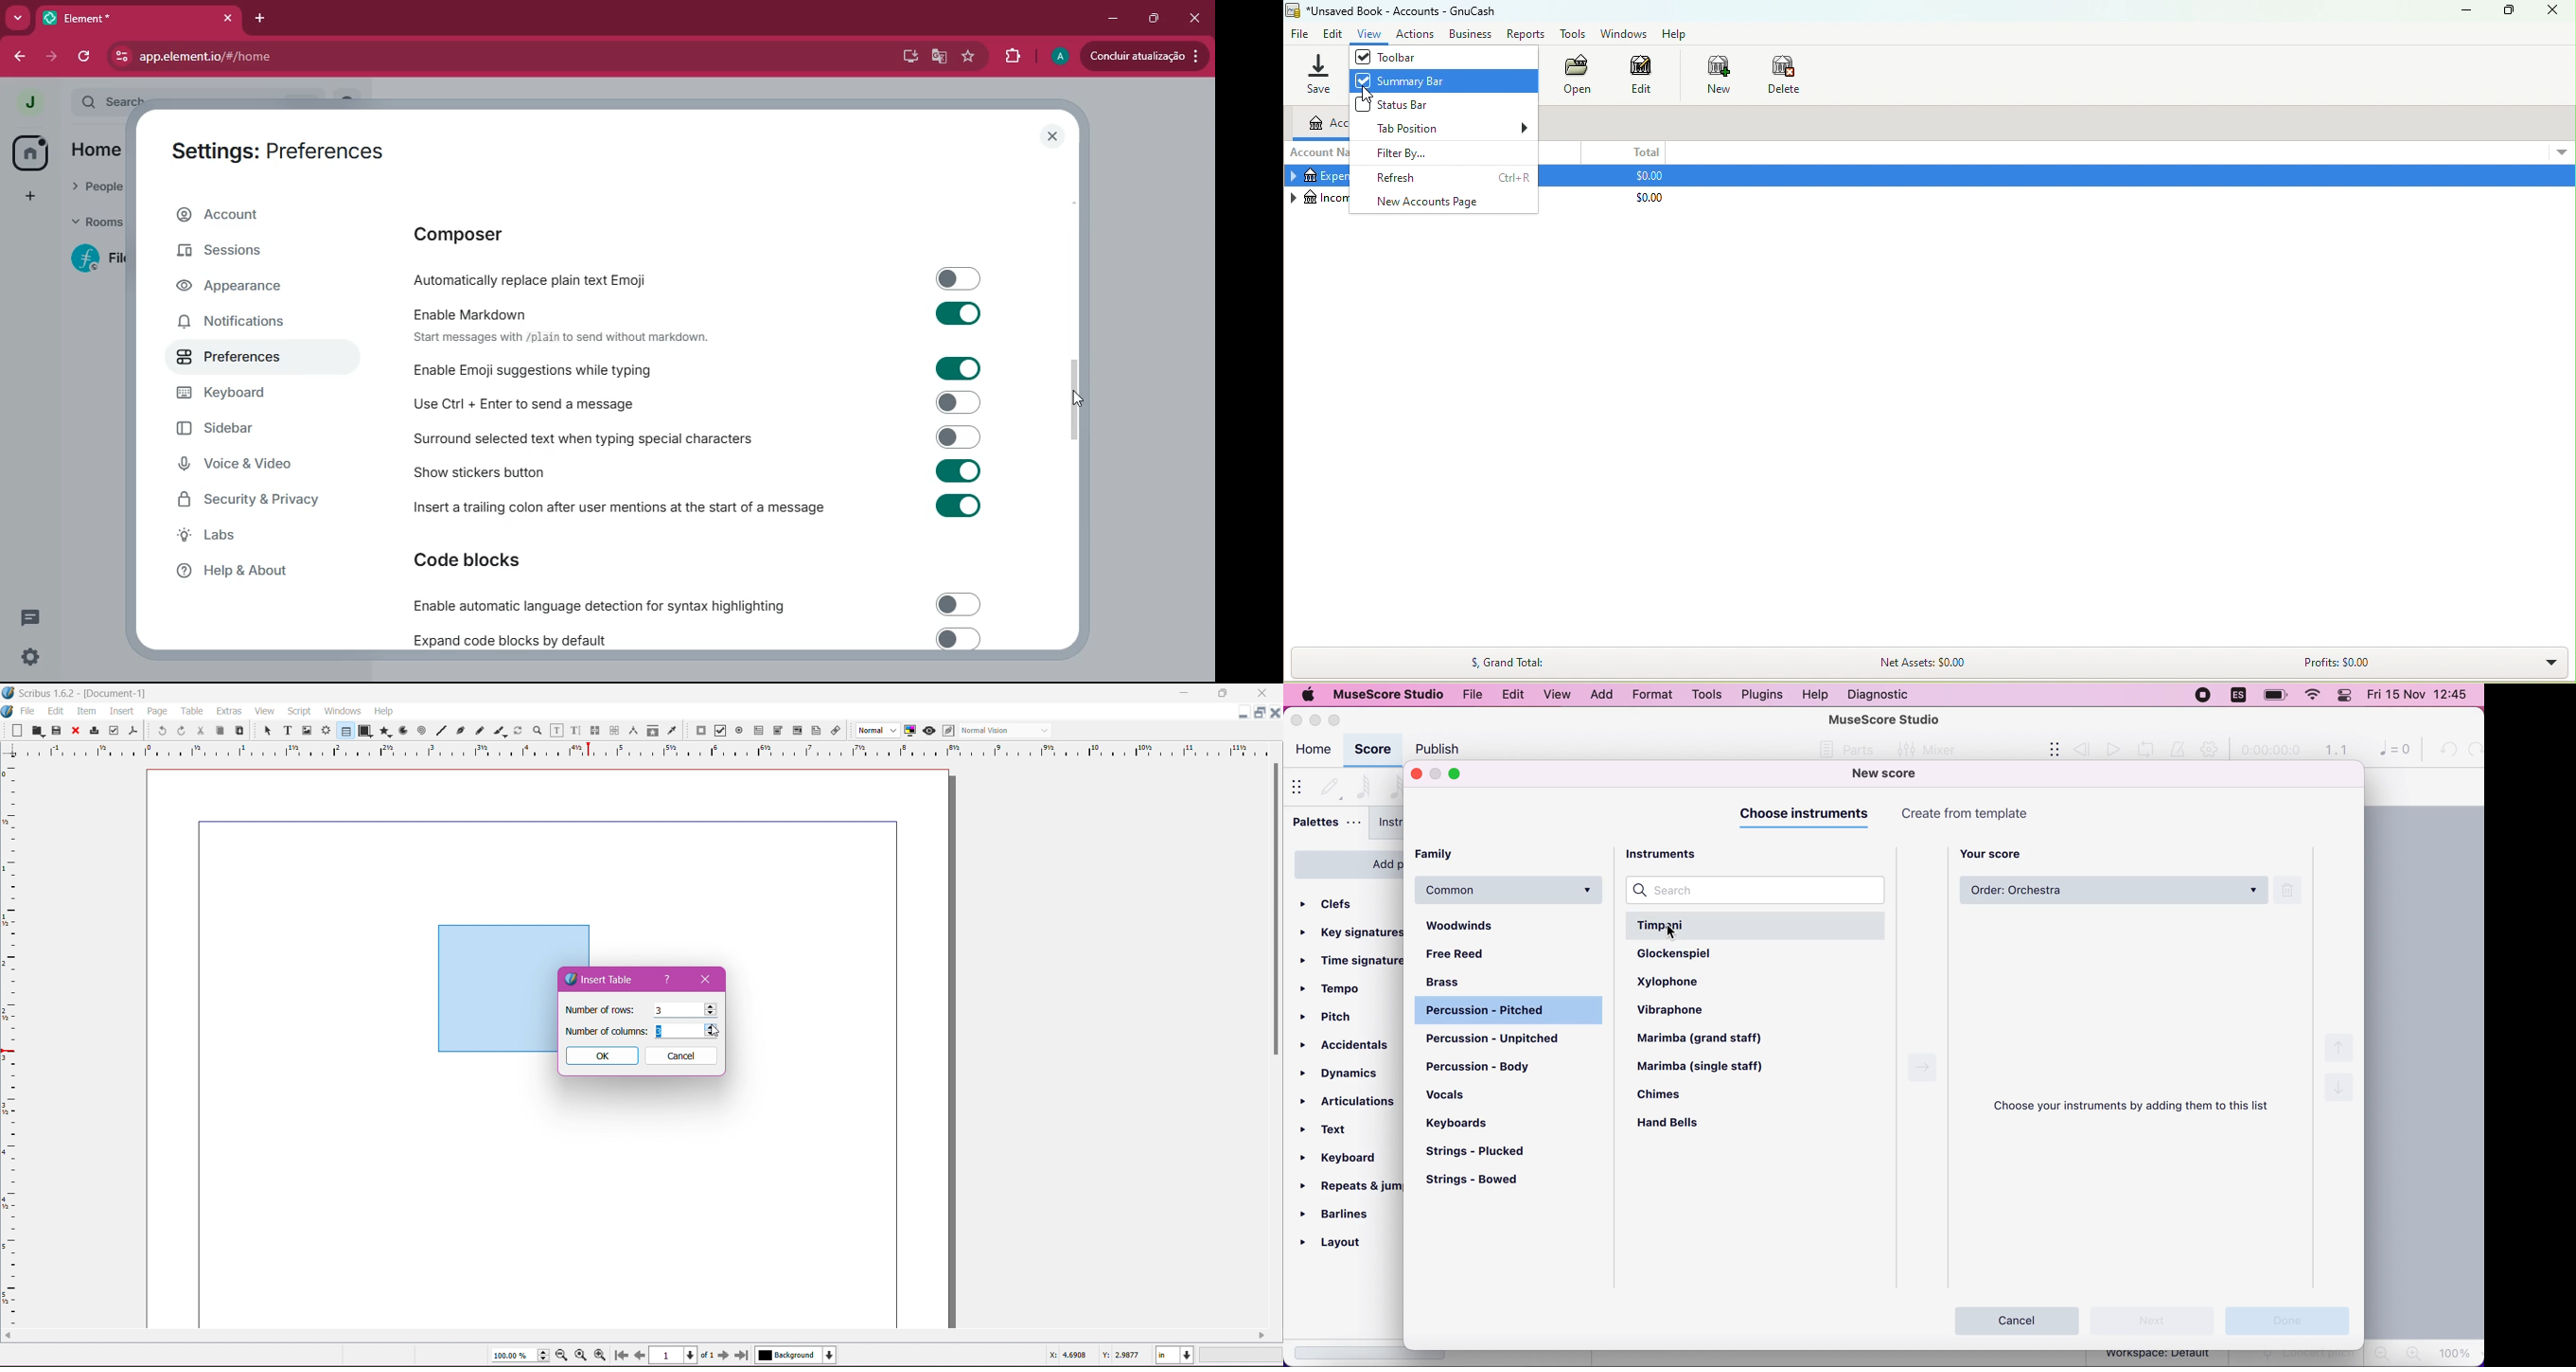 Image resolution: width=2576 pixels, height=1372 pixels. What do you see at coordinates (1852, 750) in the screenshot?
I see `` at bounding box center [1852, 750].